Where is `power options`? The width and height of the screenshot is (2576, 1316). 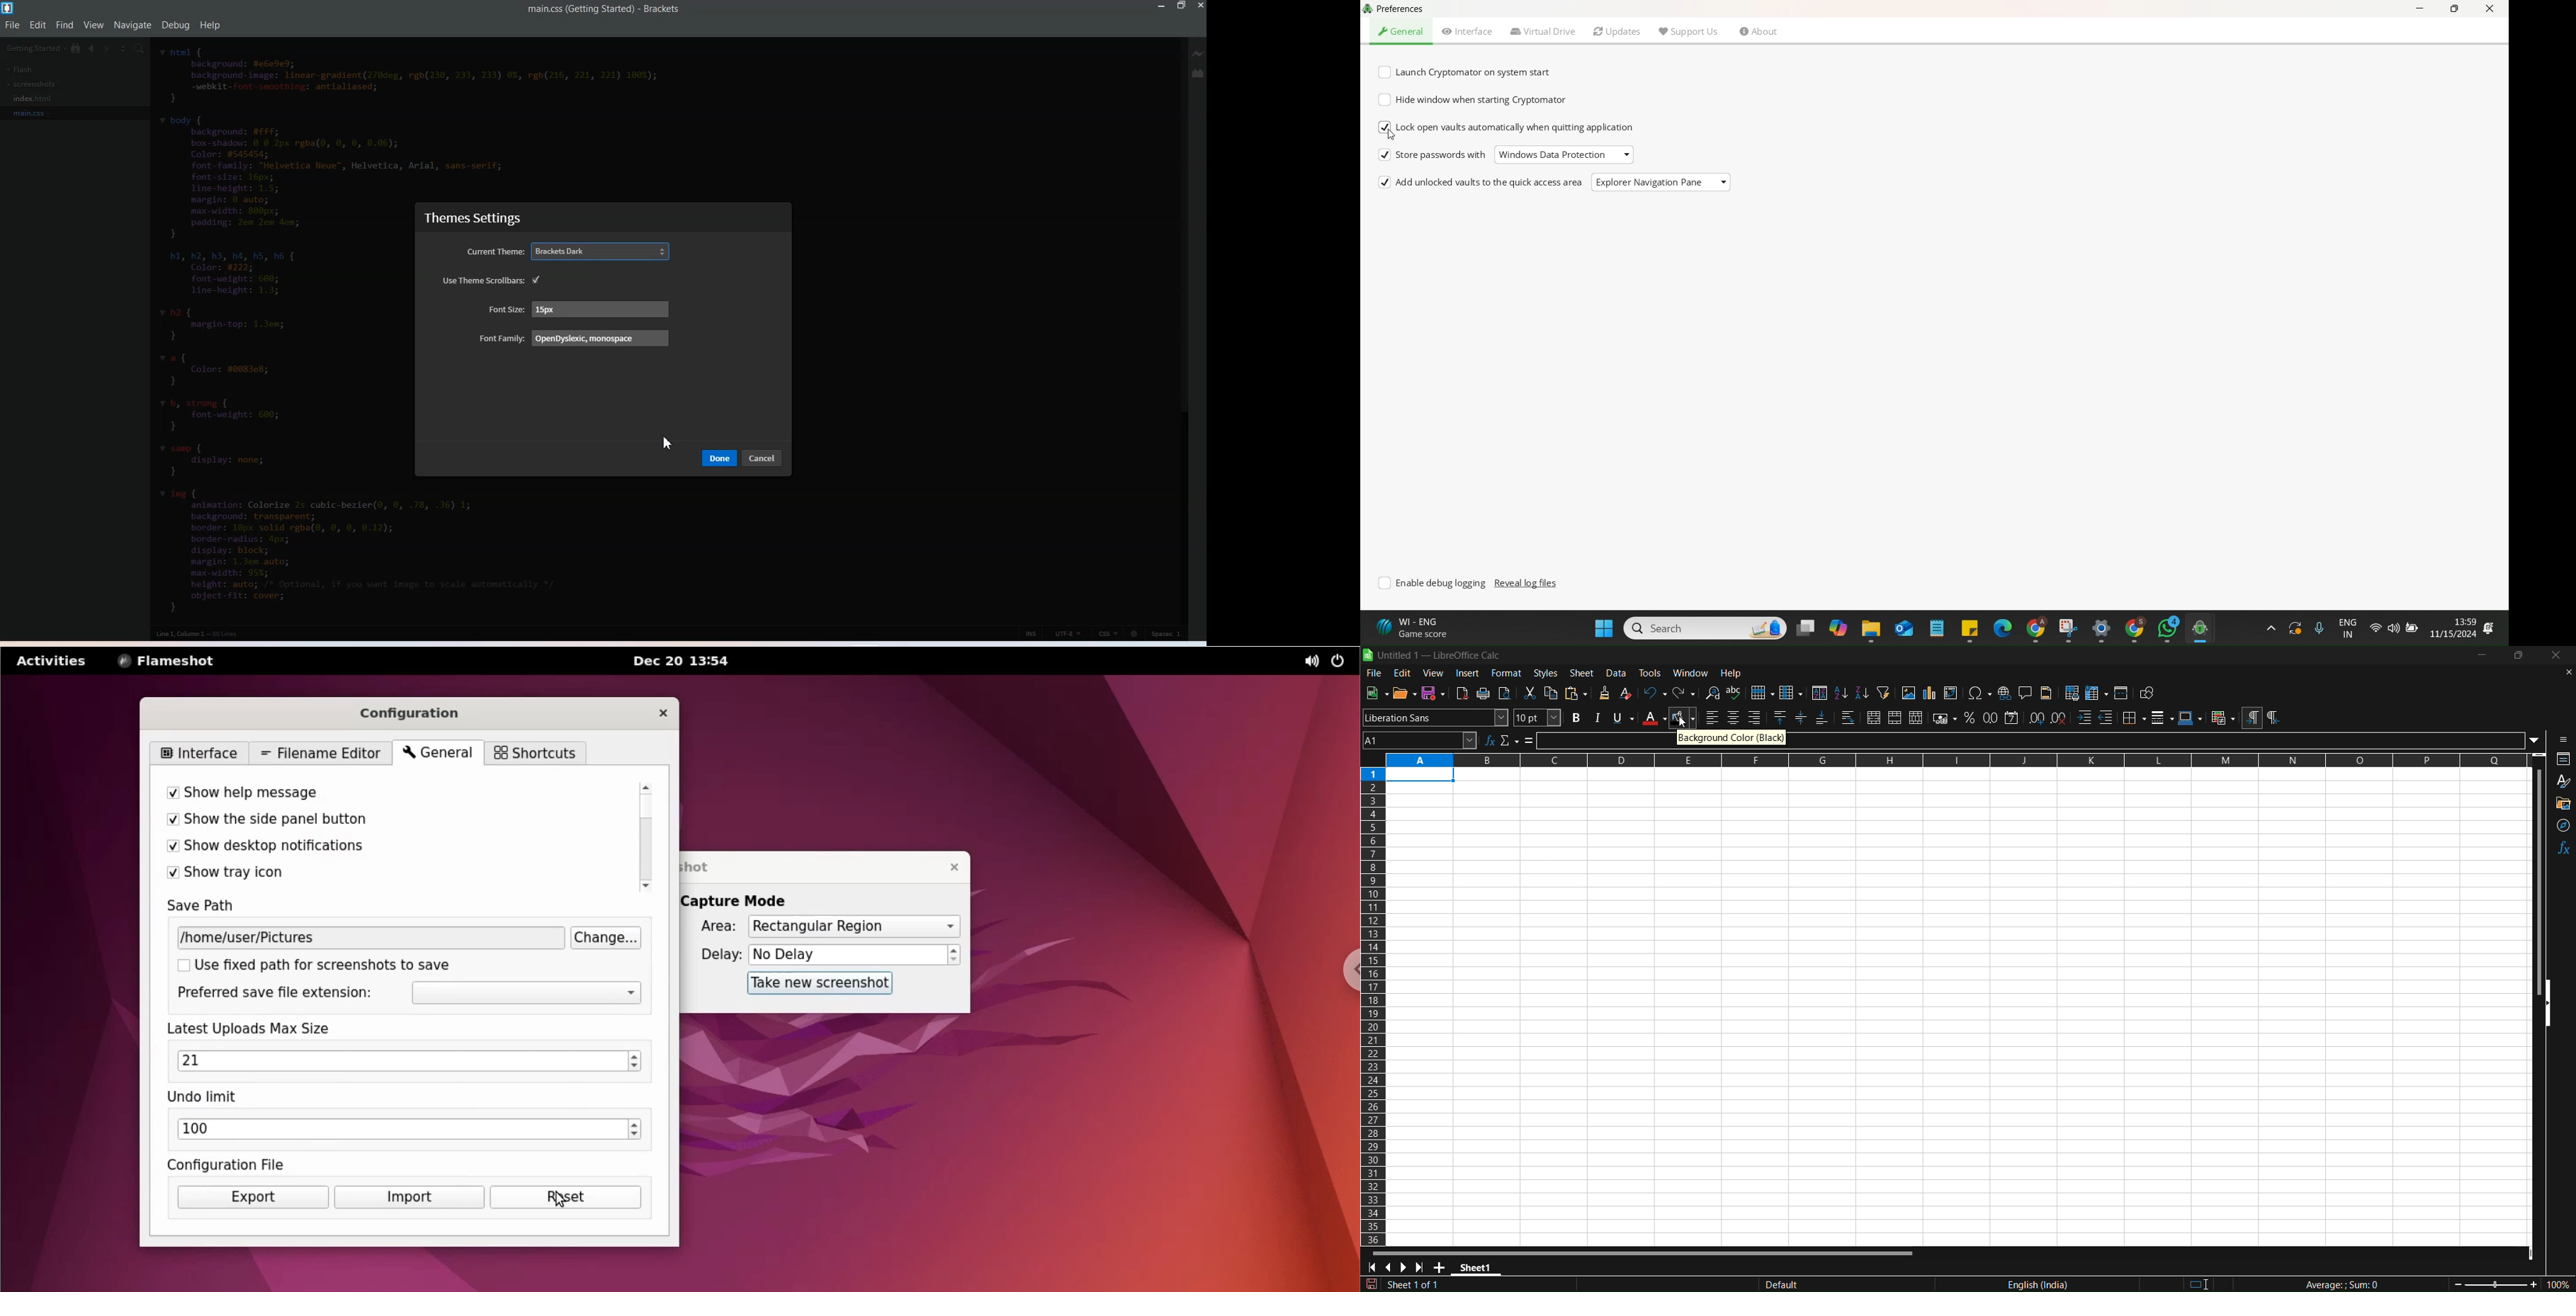 power options is located at coordinates (1338, 662).